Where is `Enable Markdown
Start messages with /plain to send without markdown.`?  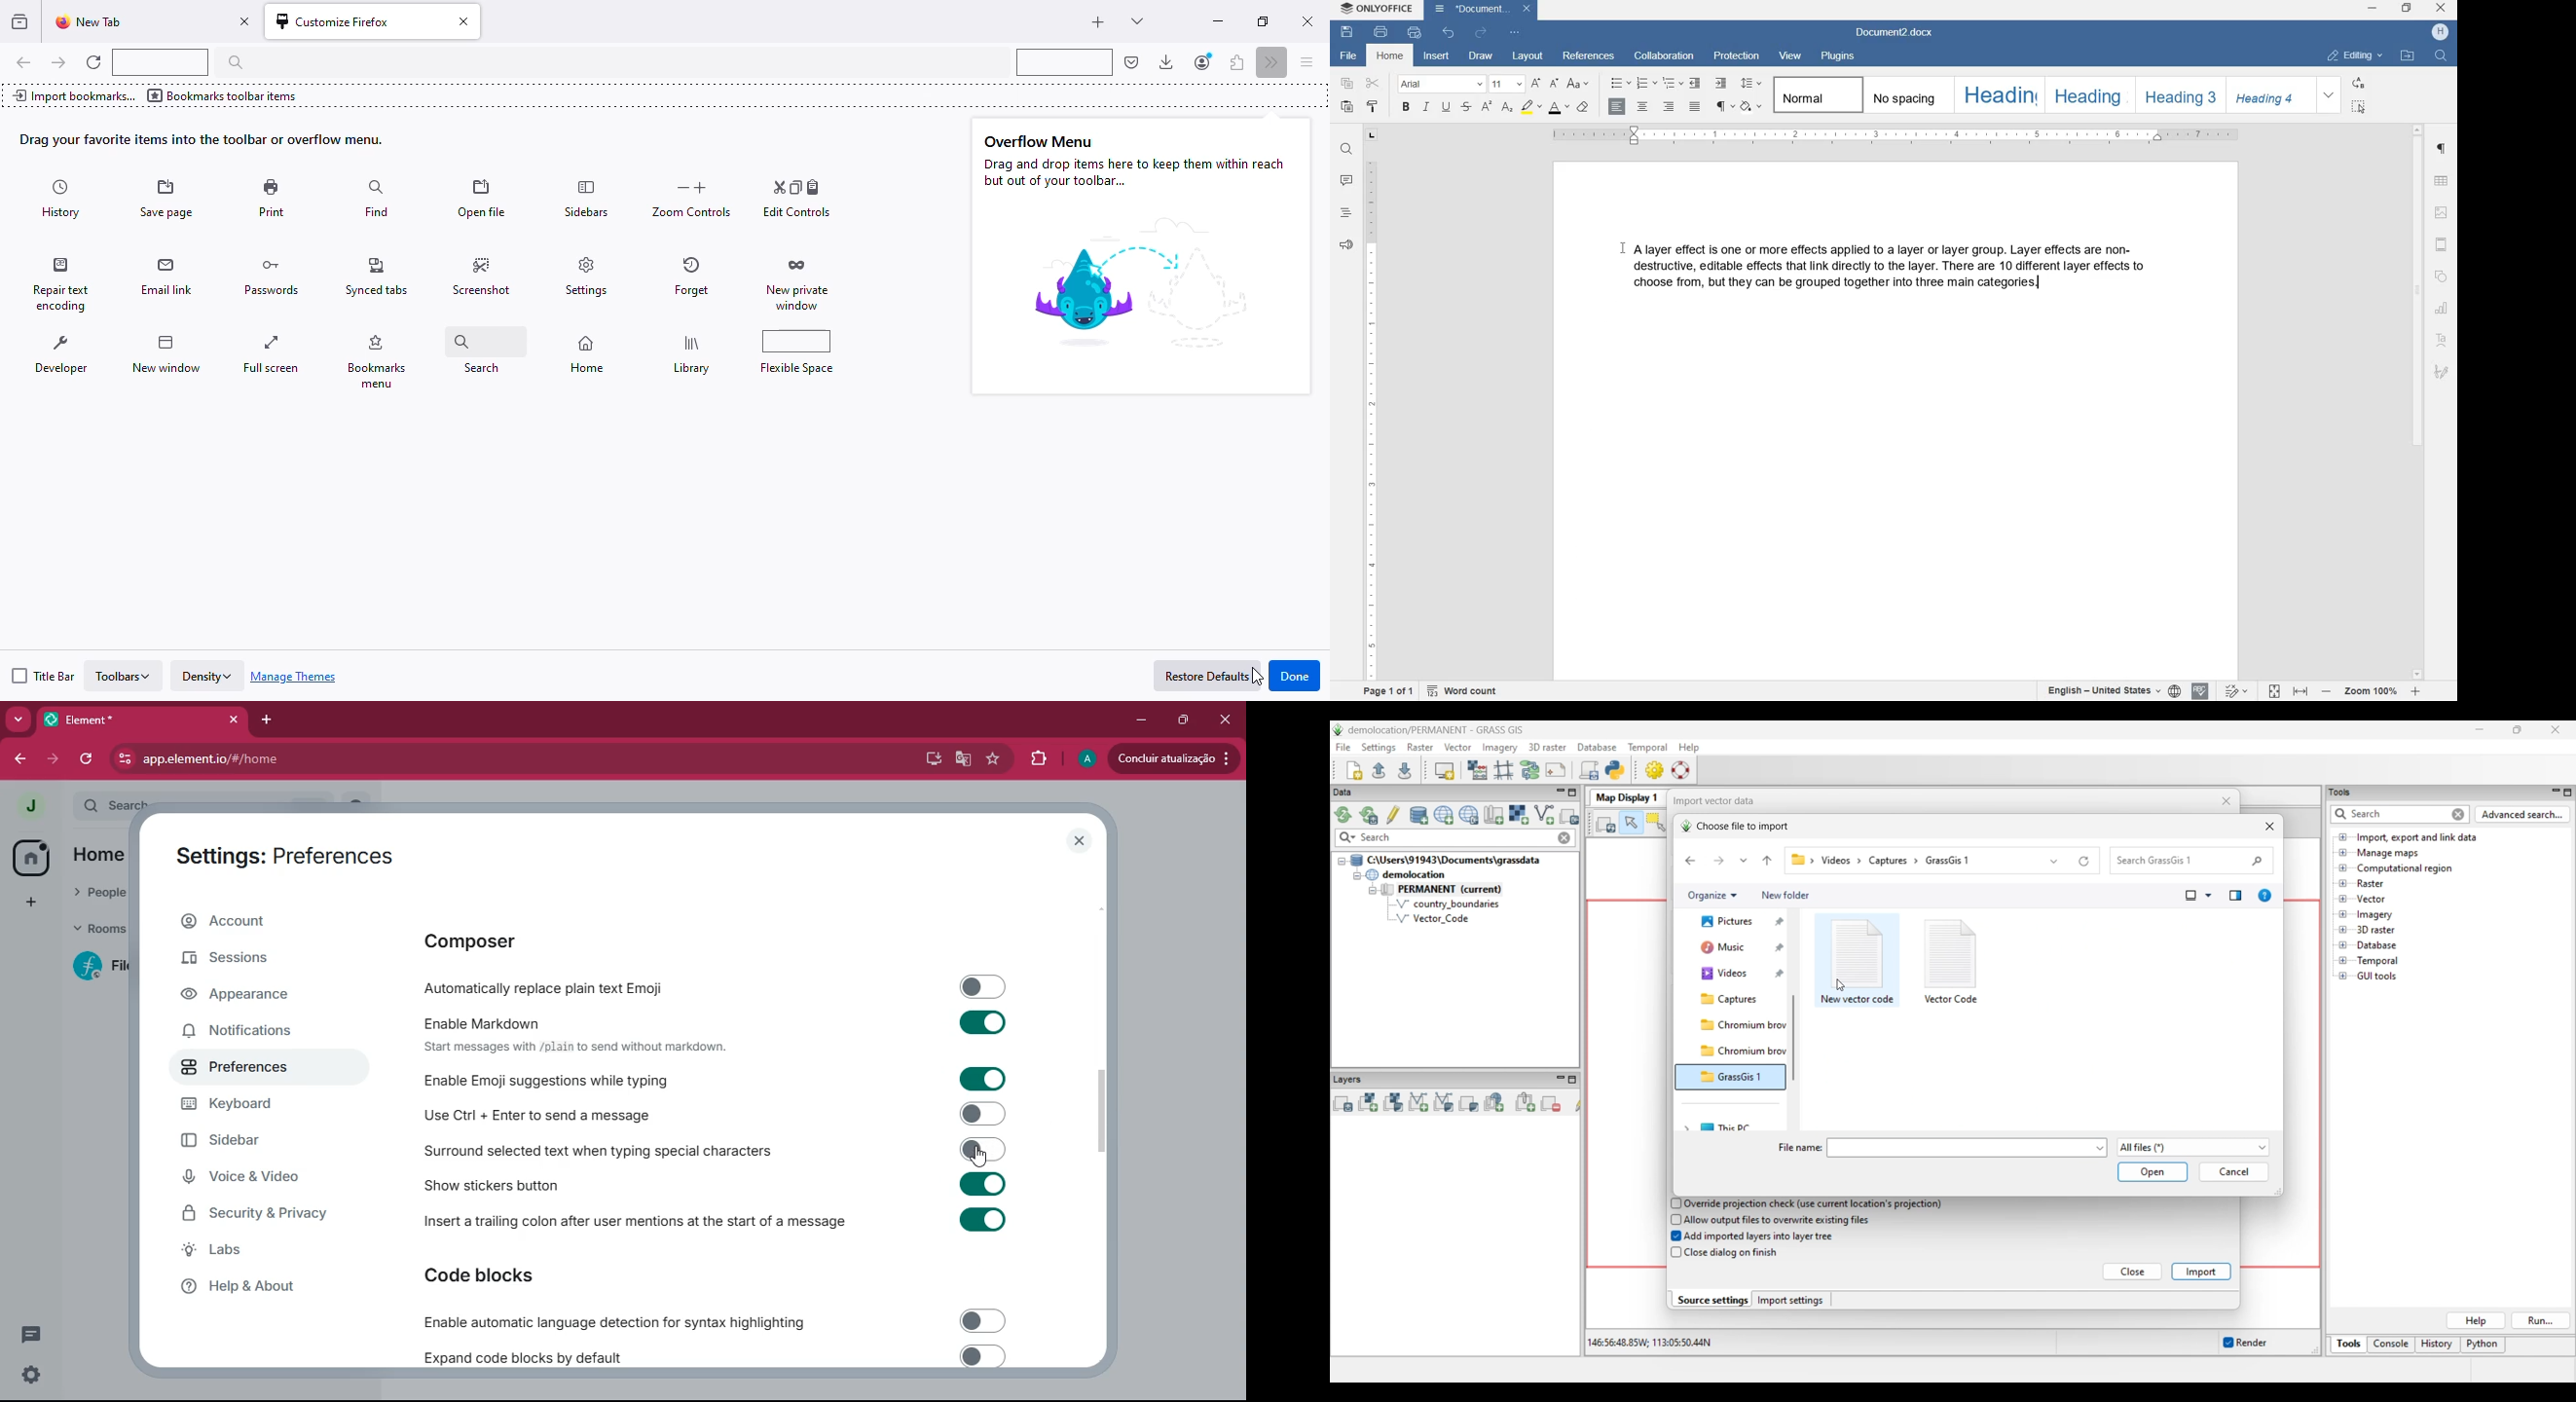 Enable Markdown
Start messages with /plain to send without markdown. is located at coordinates (724, 1031).